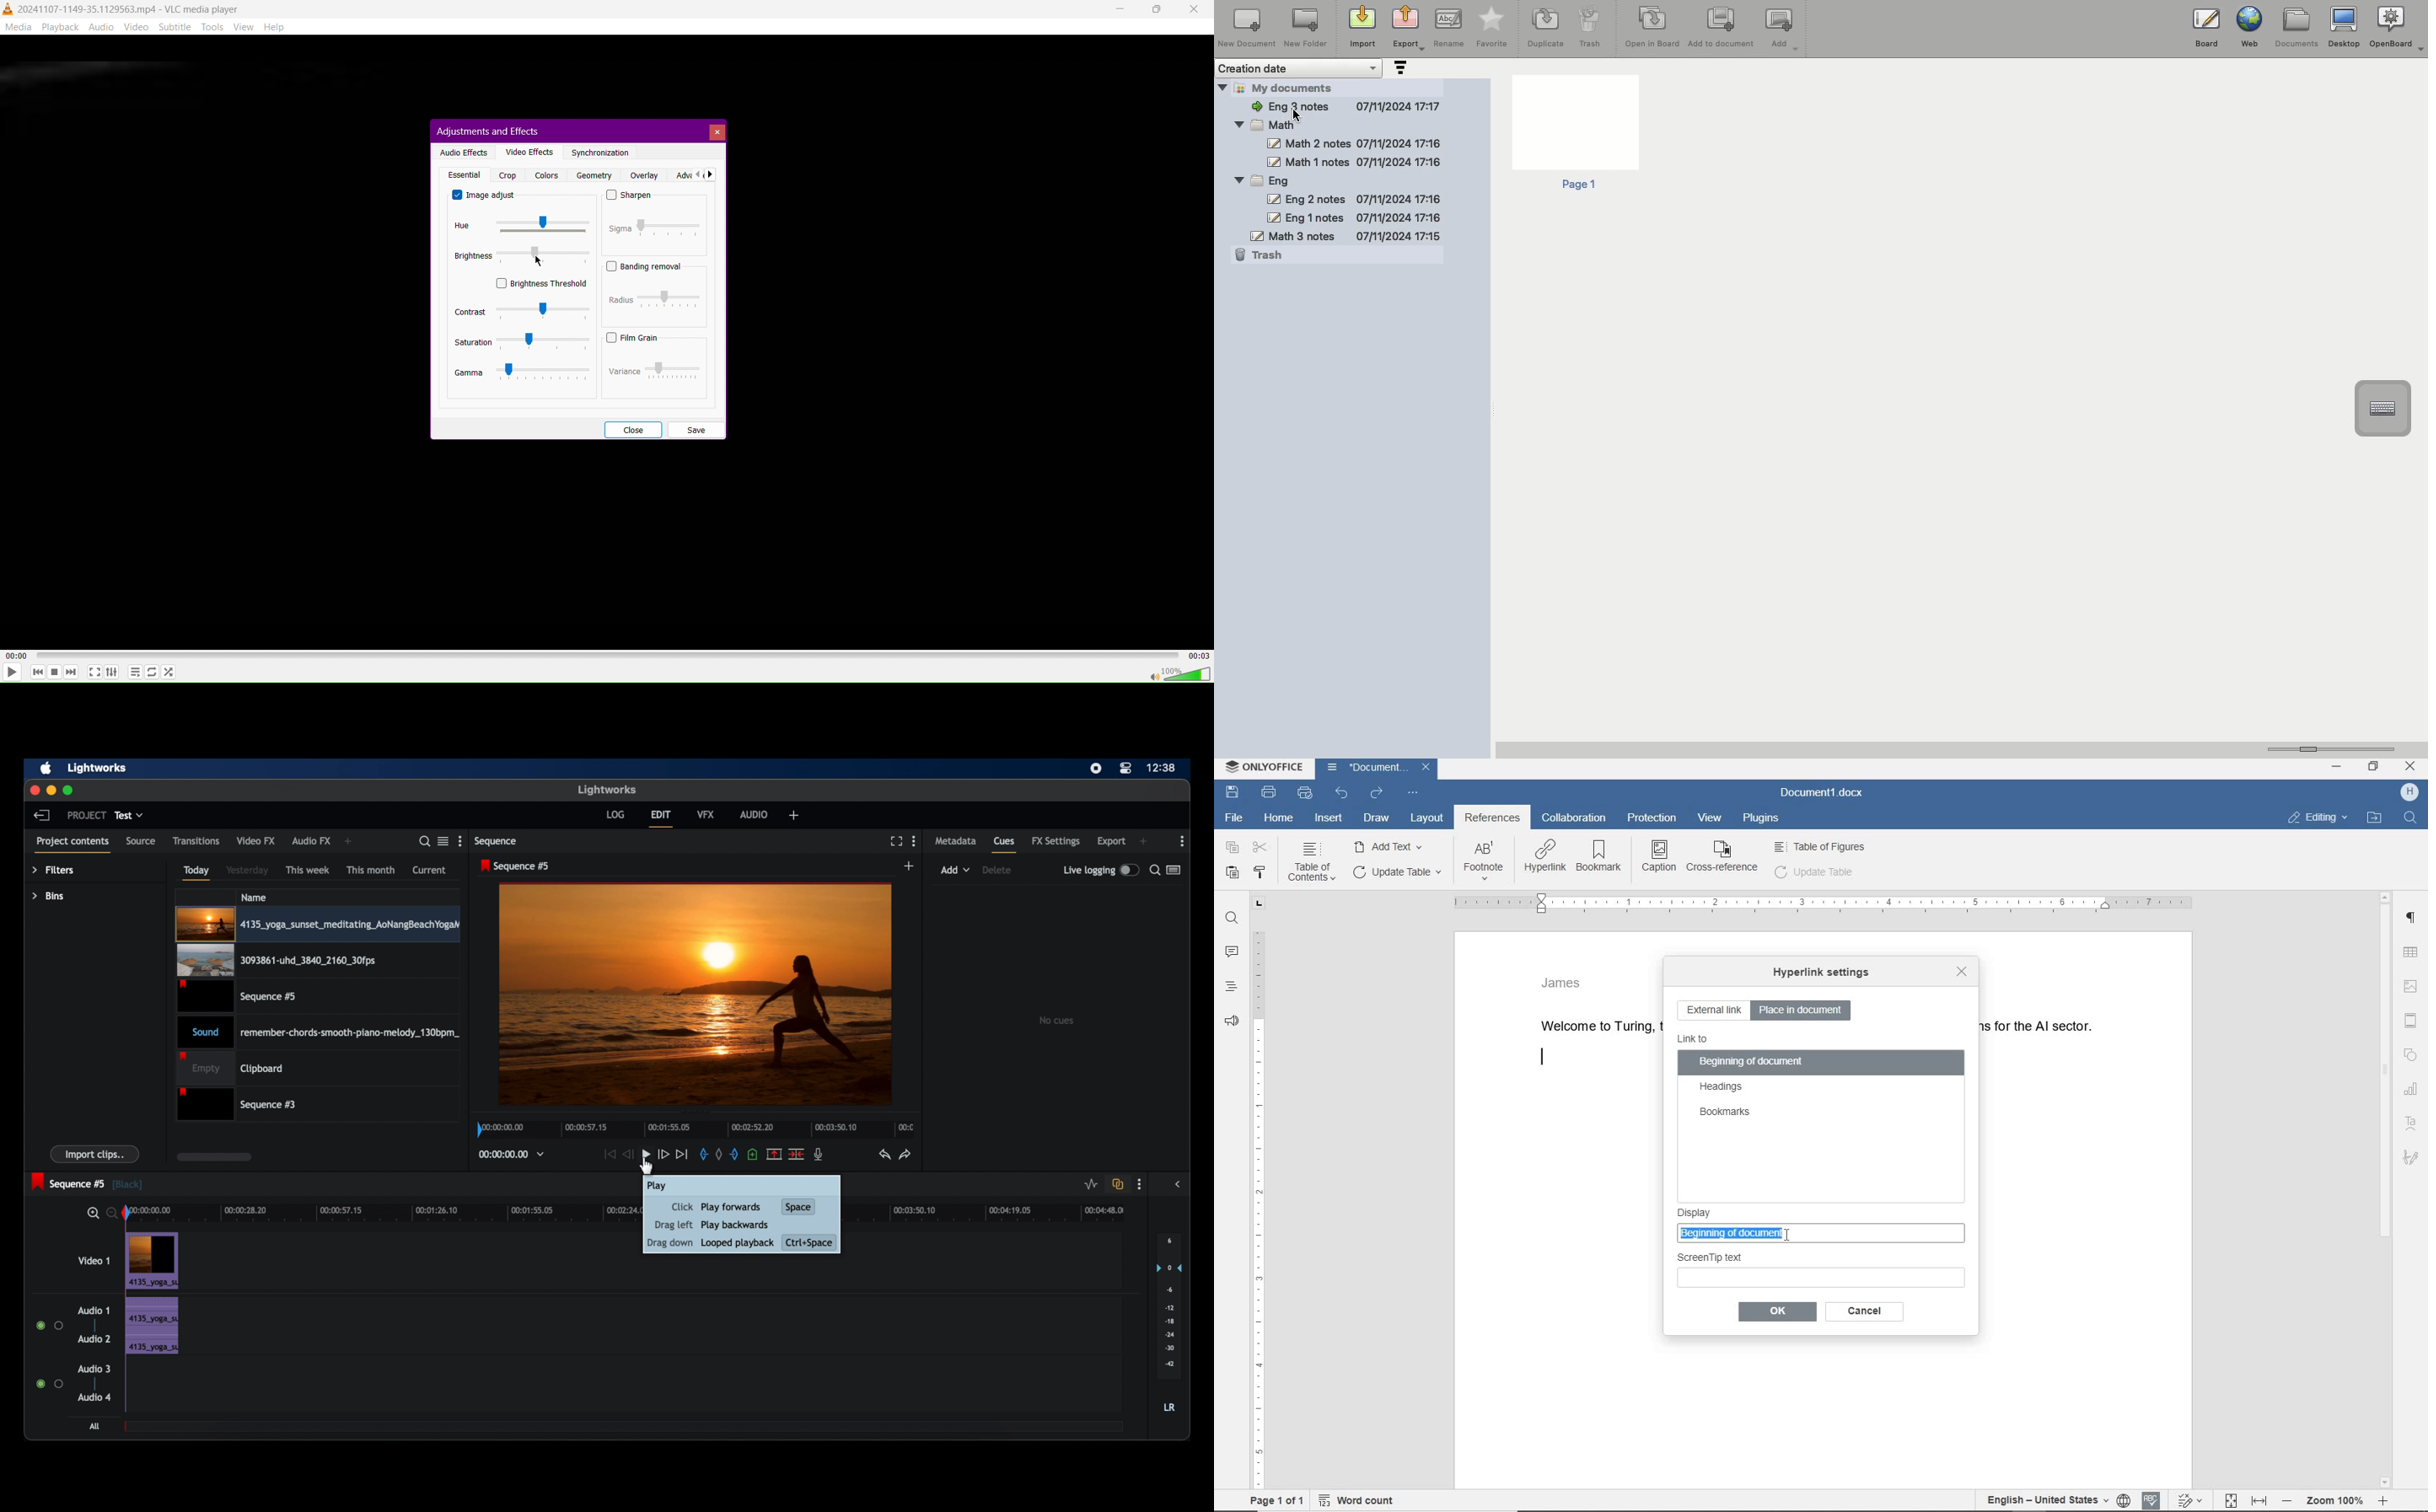 This screenshot has height=1512, width=2436. Describe the element at coordinates (522, 342) in the screenshot. I see `Saturation` at that location.